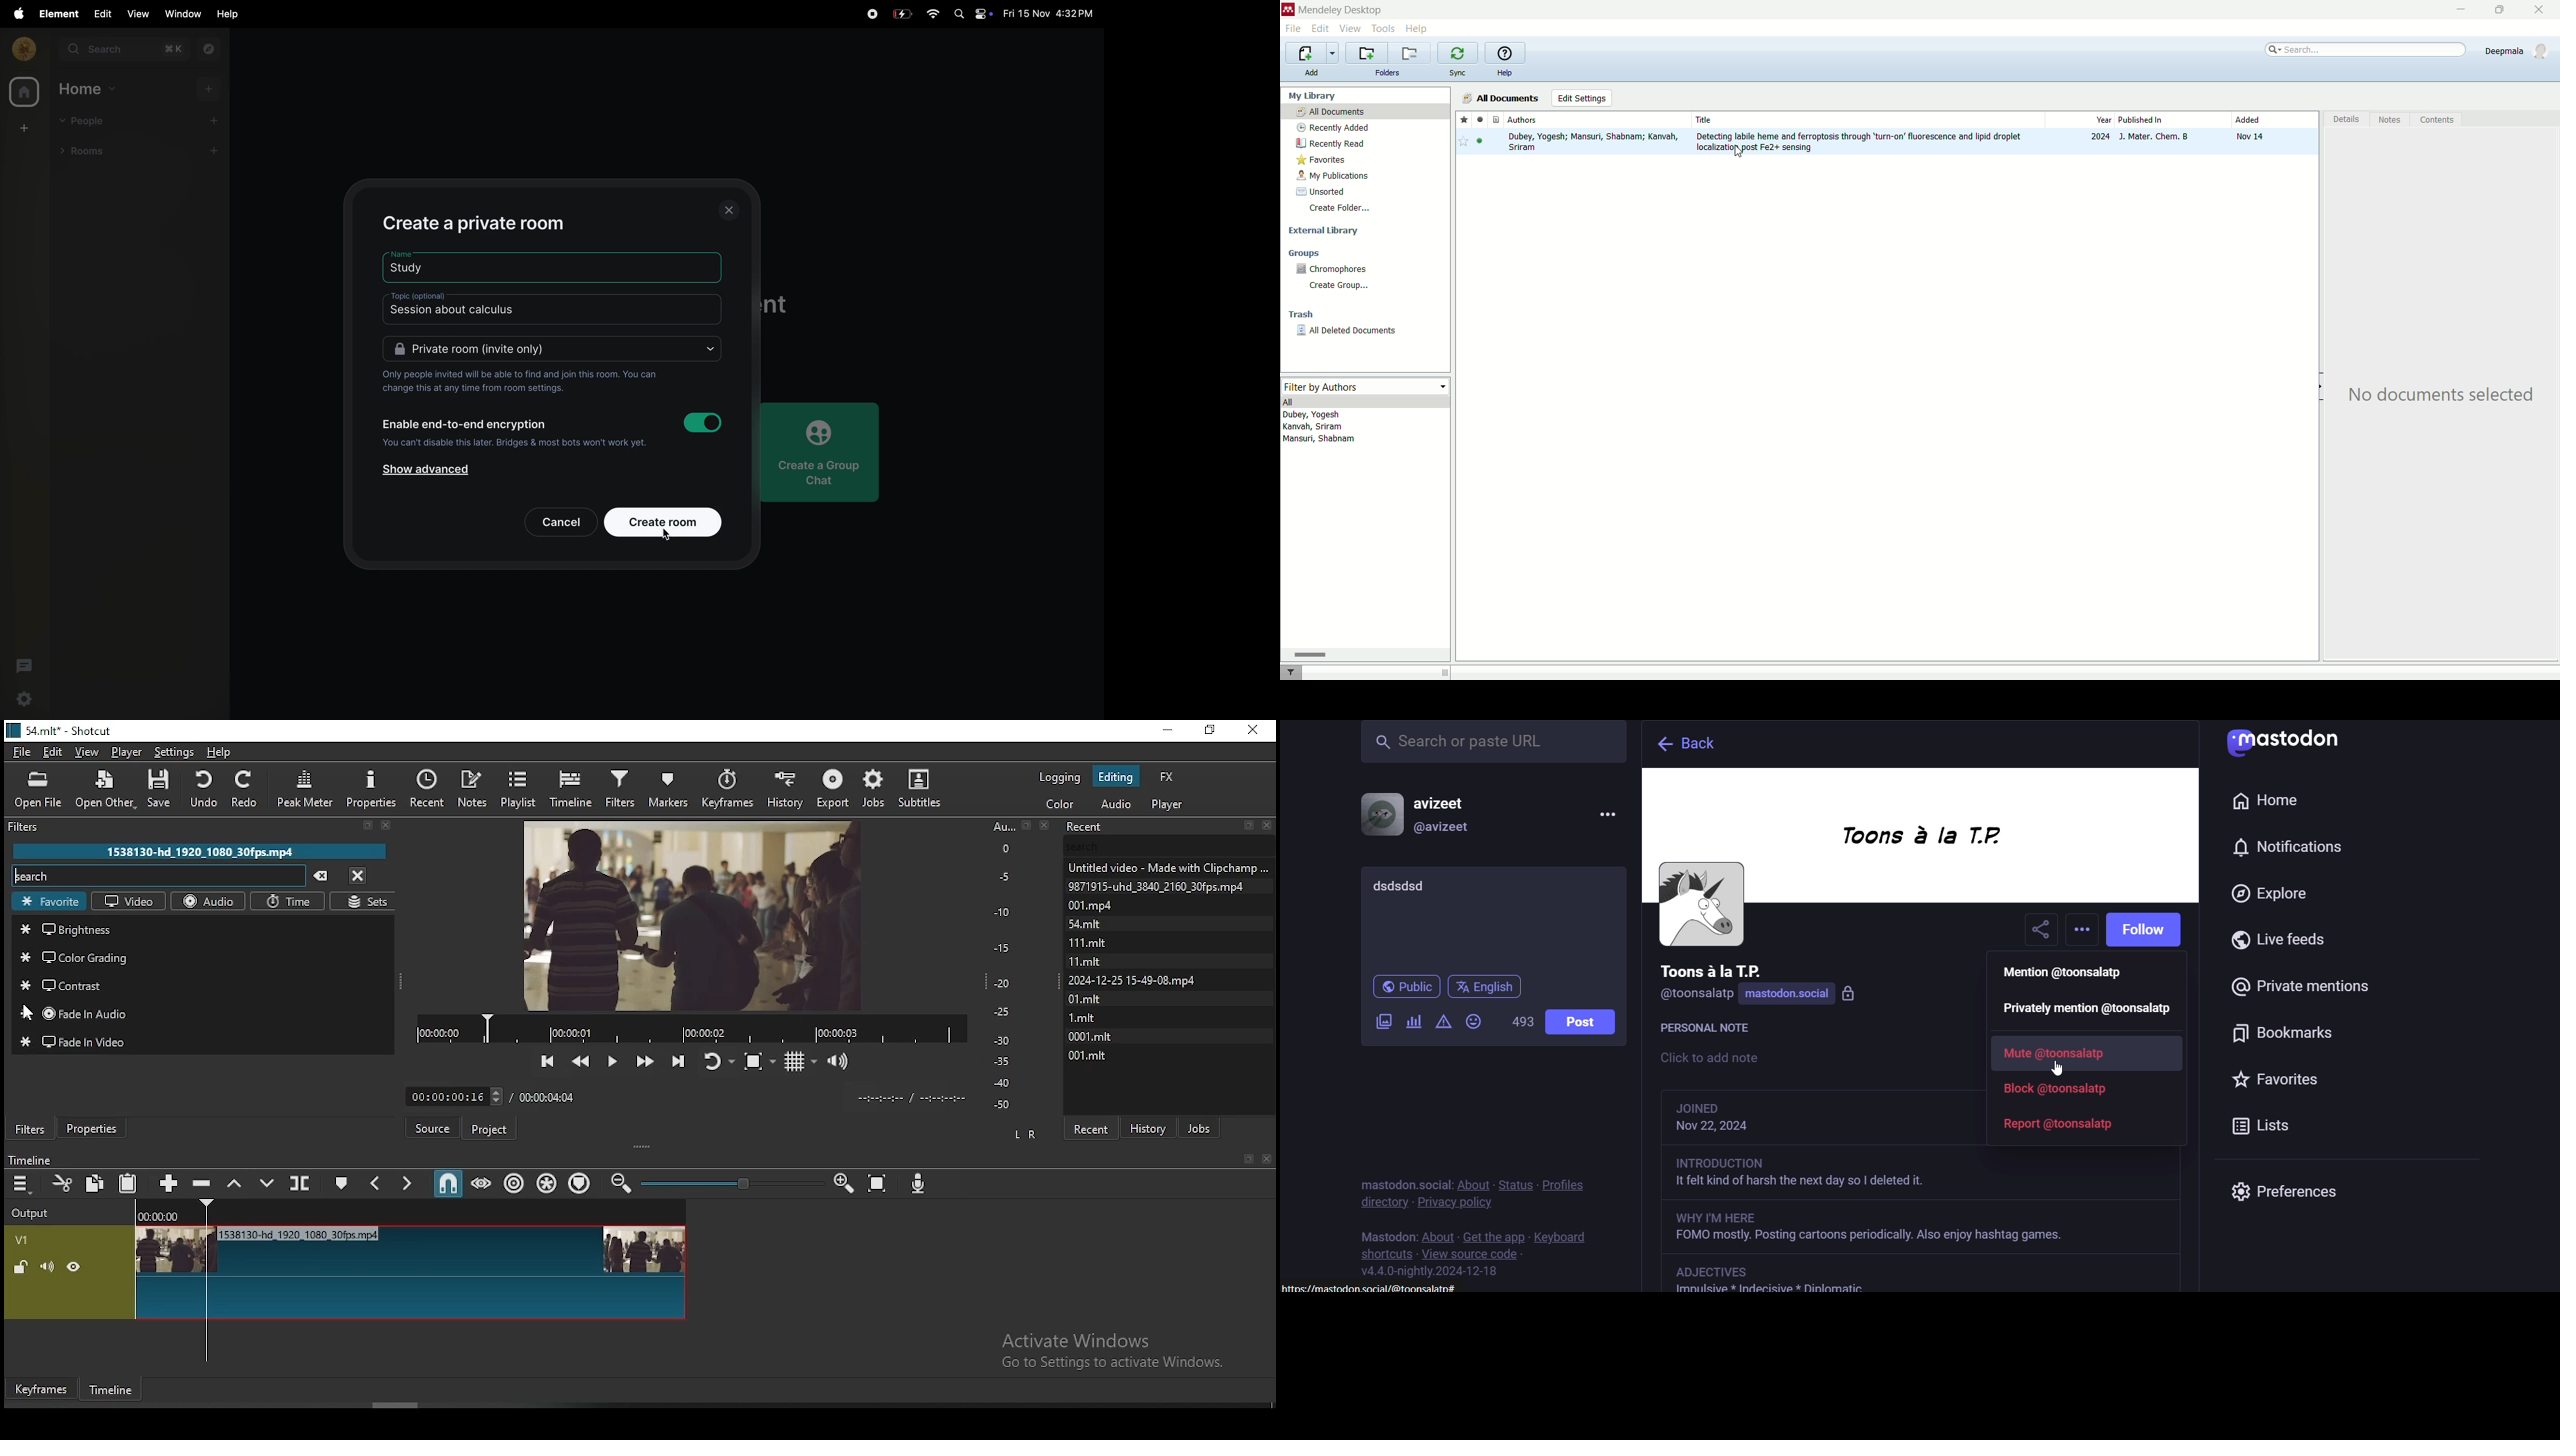 This screenshot has height=1456, width=2576. Describe the element at coordinates (932, 14) in the screenshot. I see `wifi` at that location.